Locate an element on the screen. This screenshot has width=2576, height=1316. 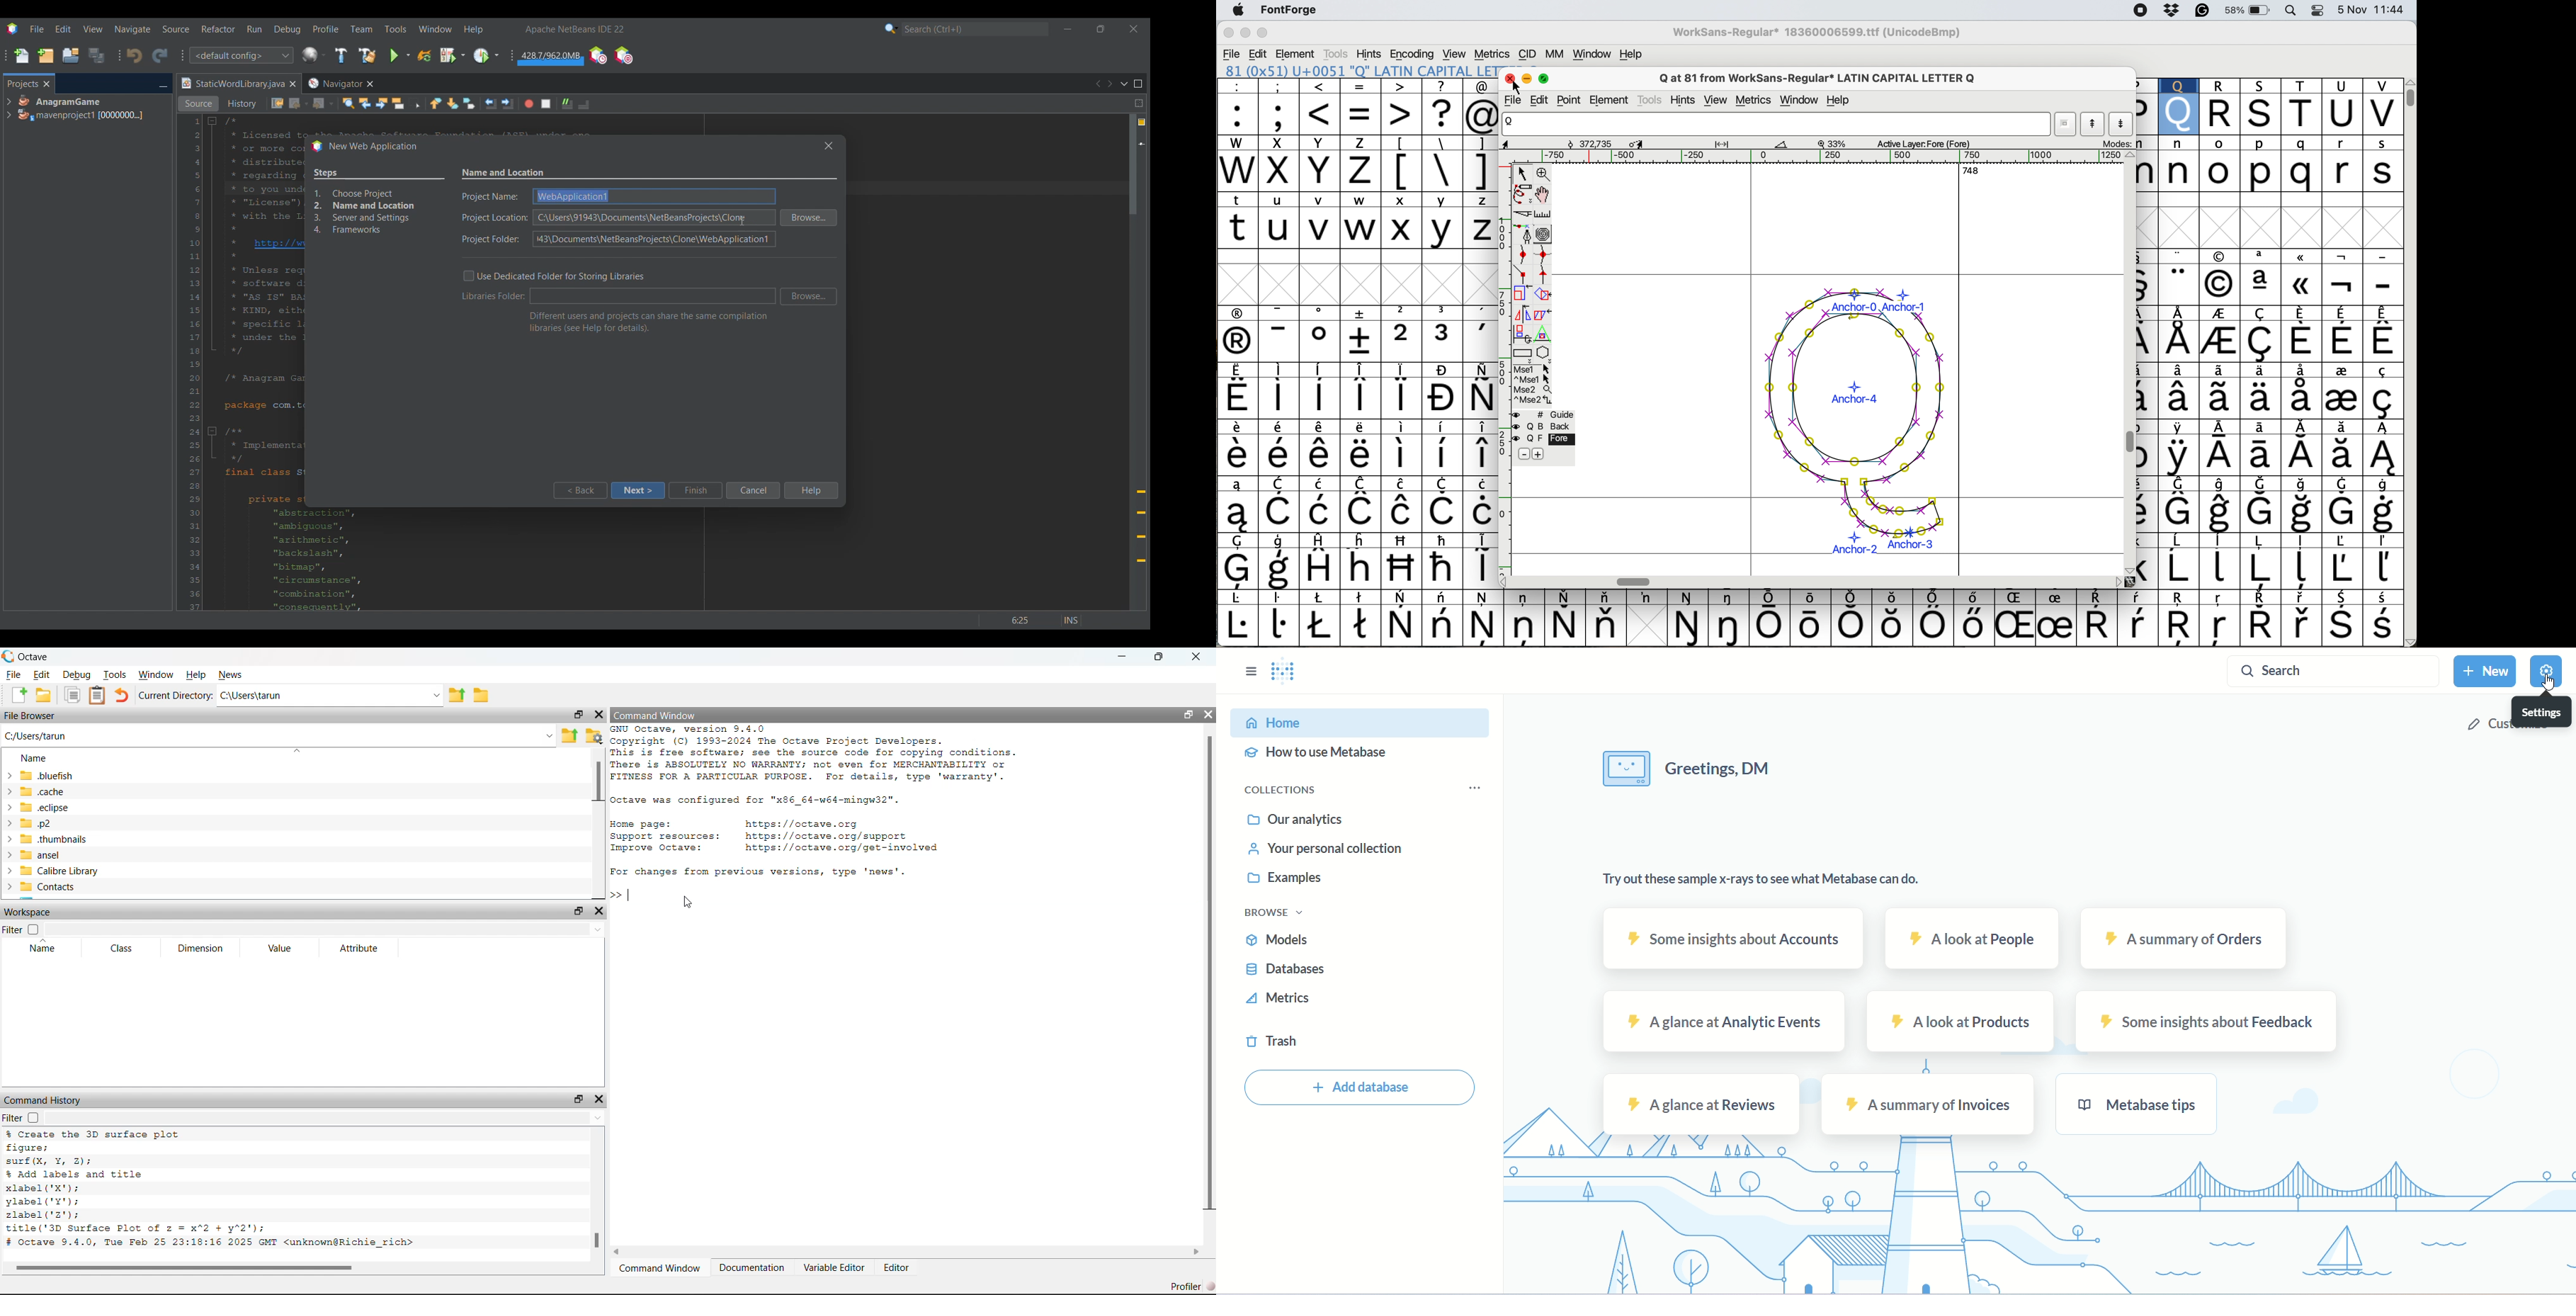
Documentation is located at coordinates (751, 1268).